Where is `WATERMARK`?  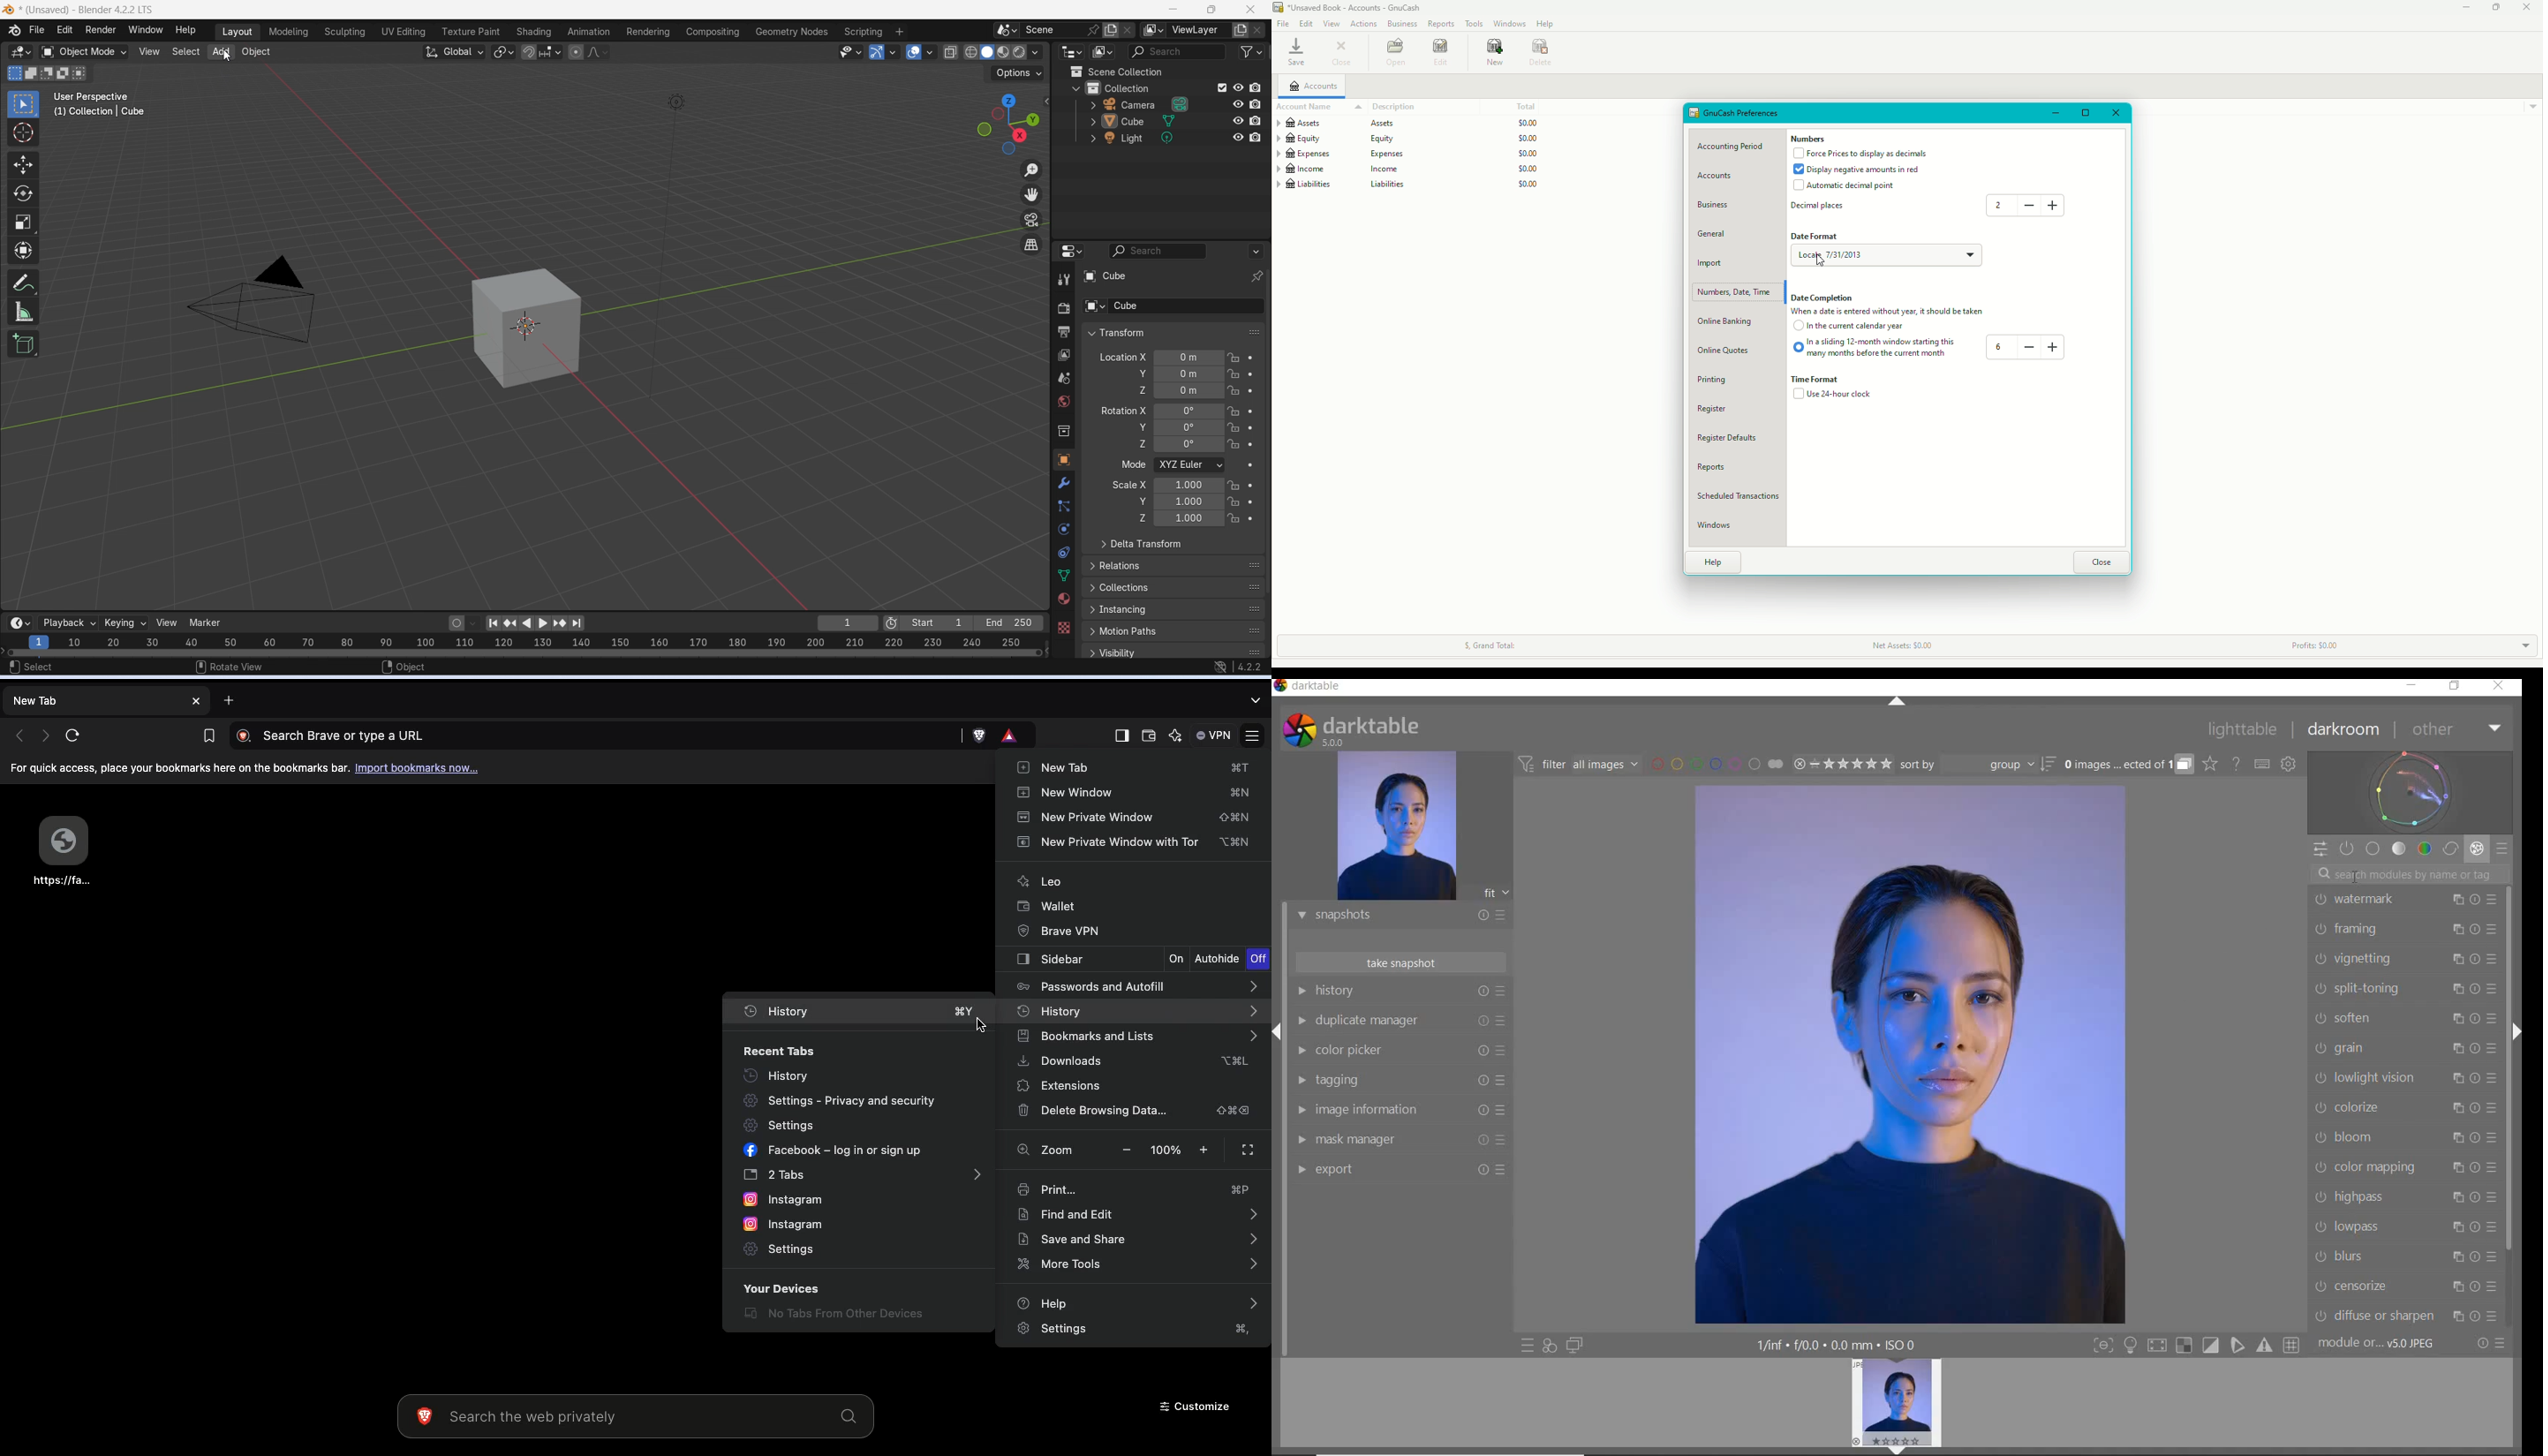 WATERMARK is located at coordinates (2404, 899).